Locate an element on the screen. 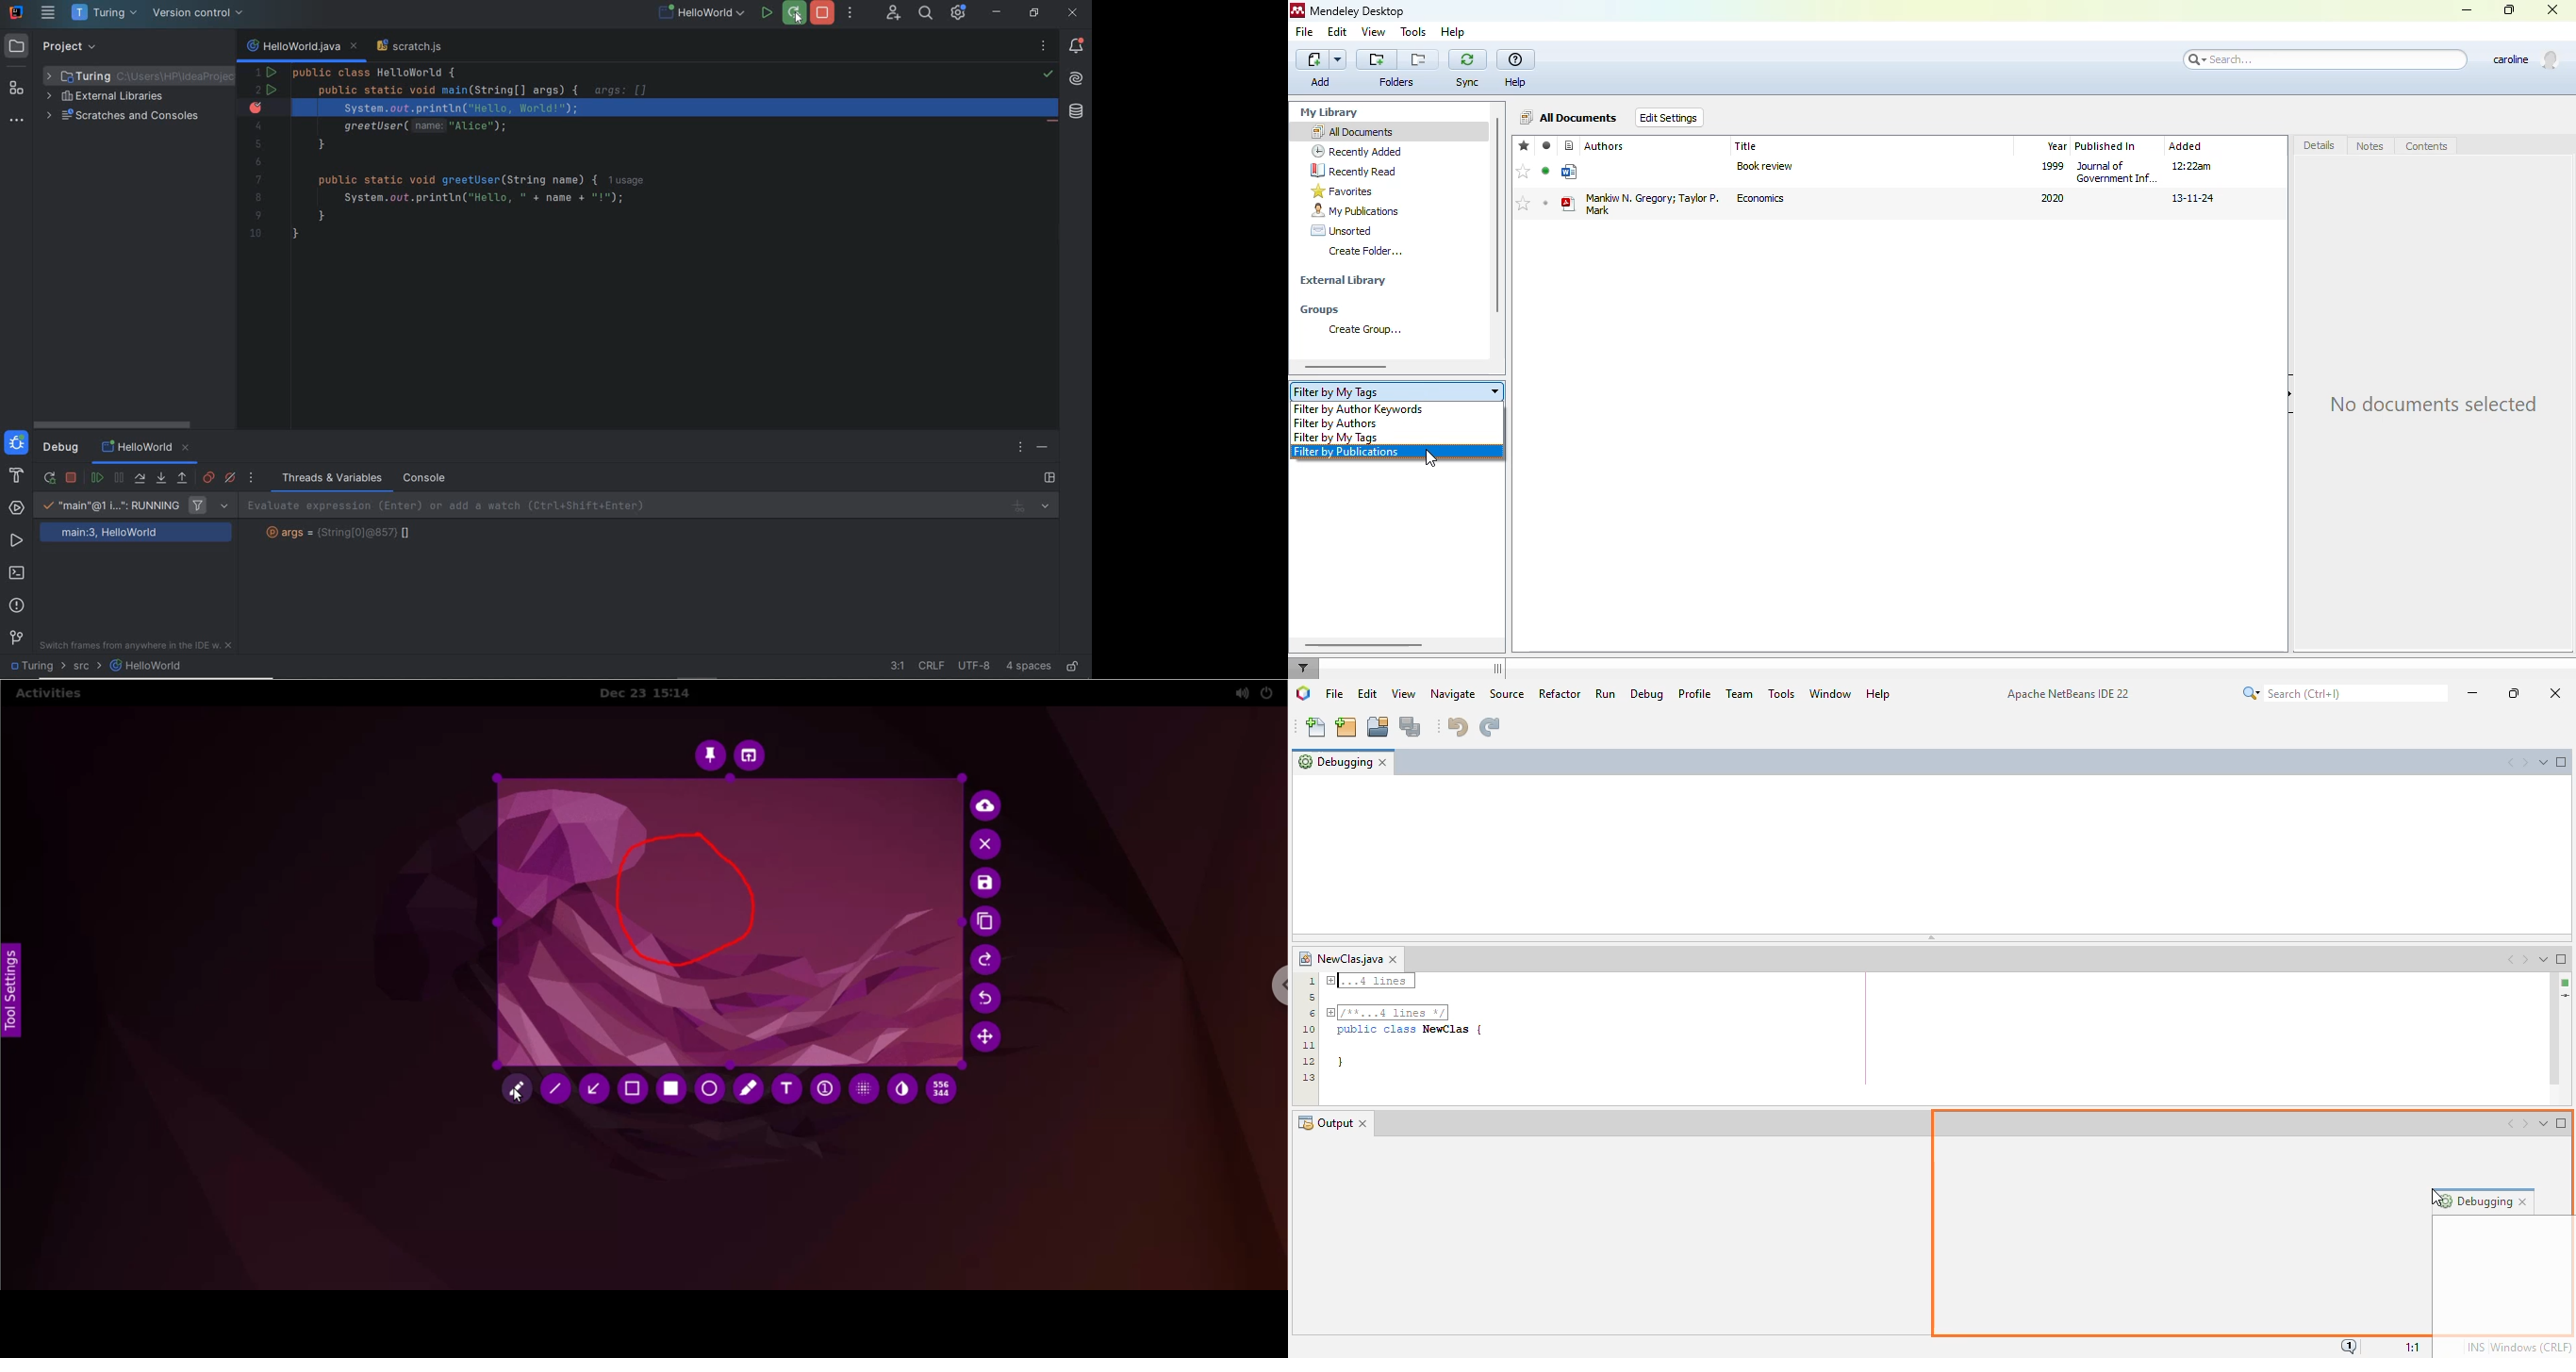 This screenshot has height=1372, width=2576. favorites is located at coordinates (1343, 190).